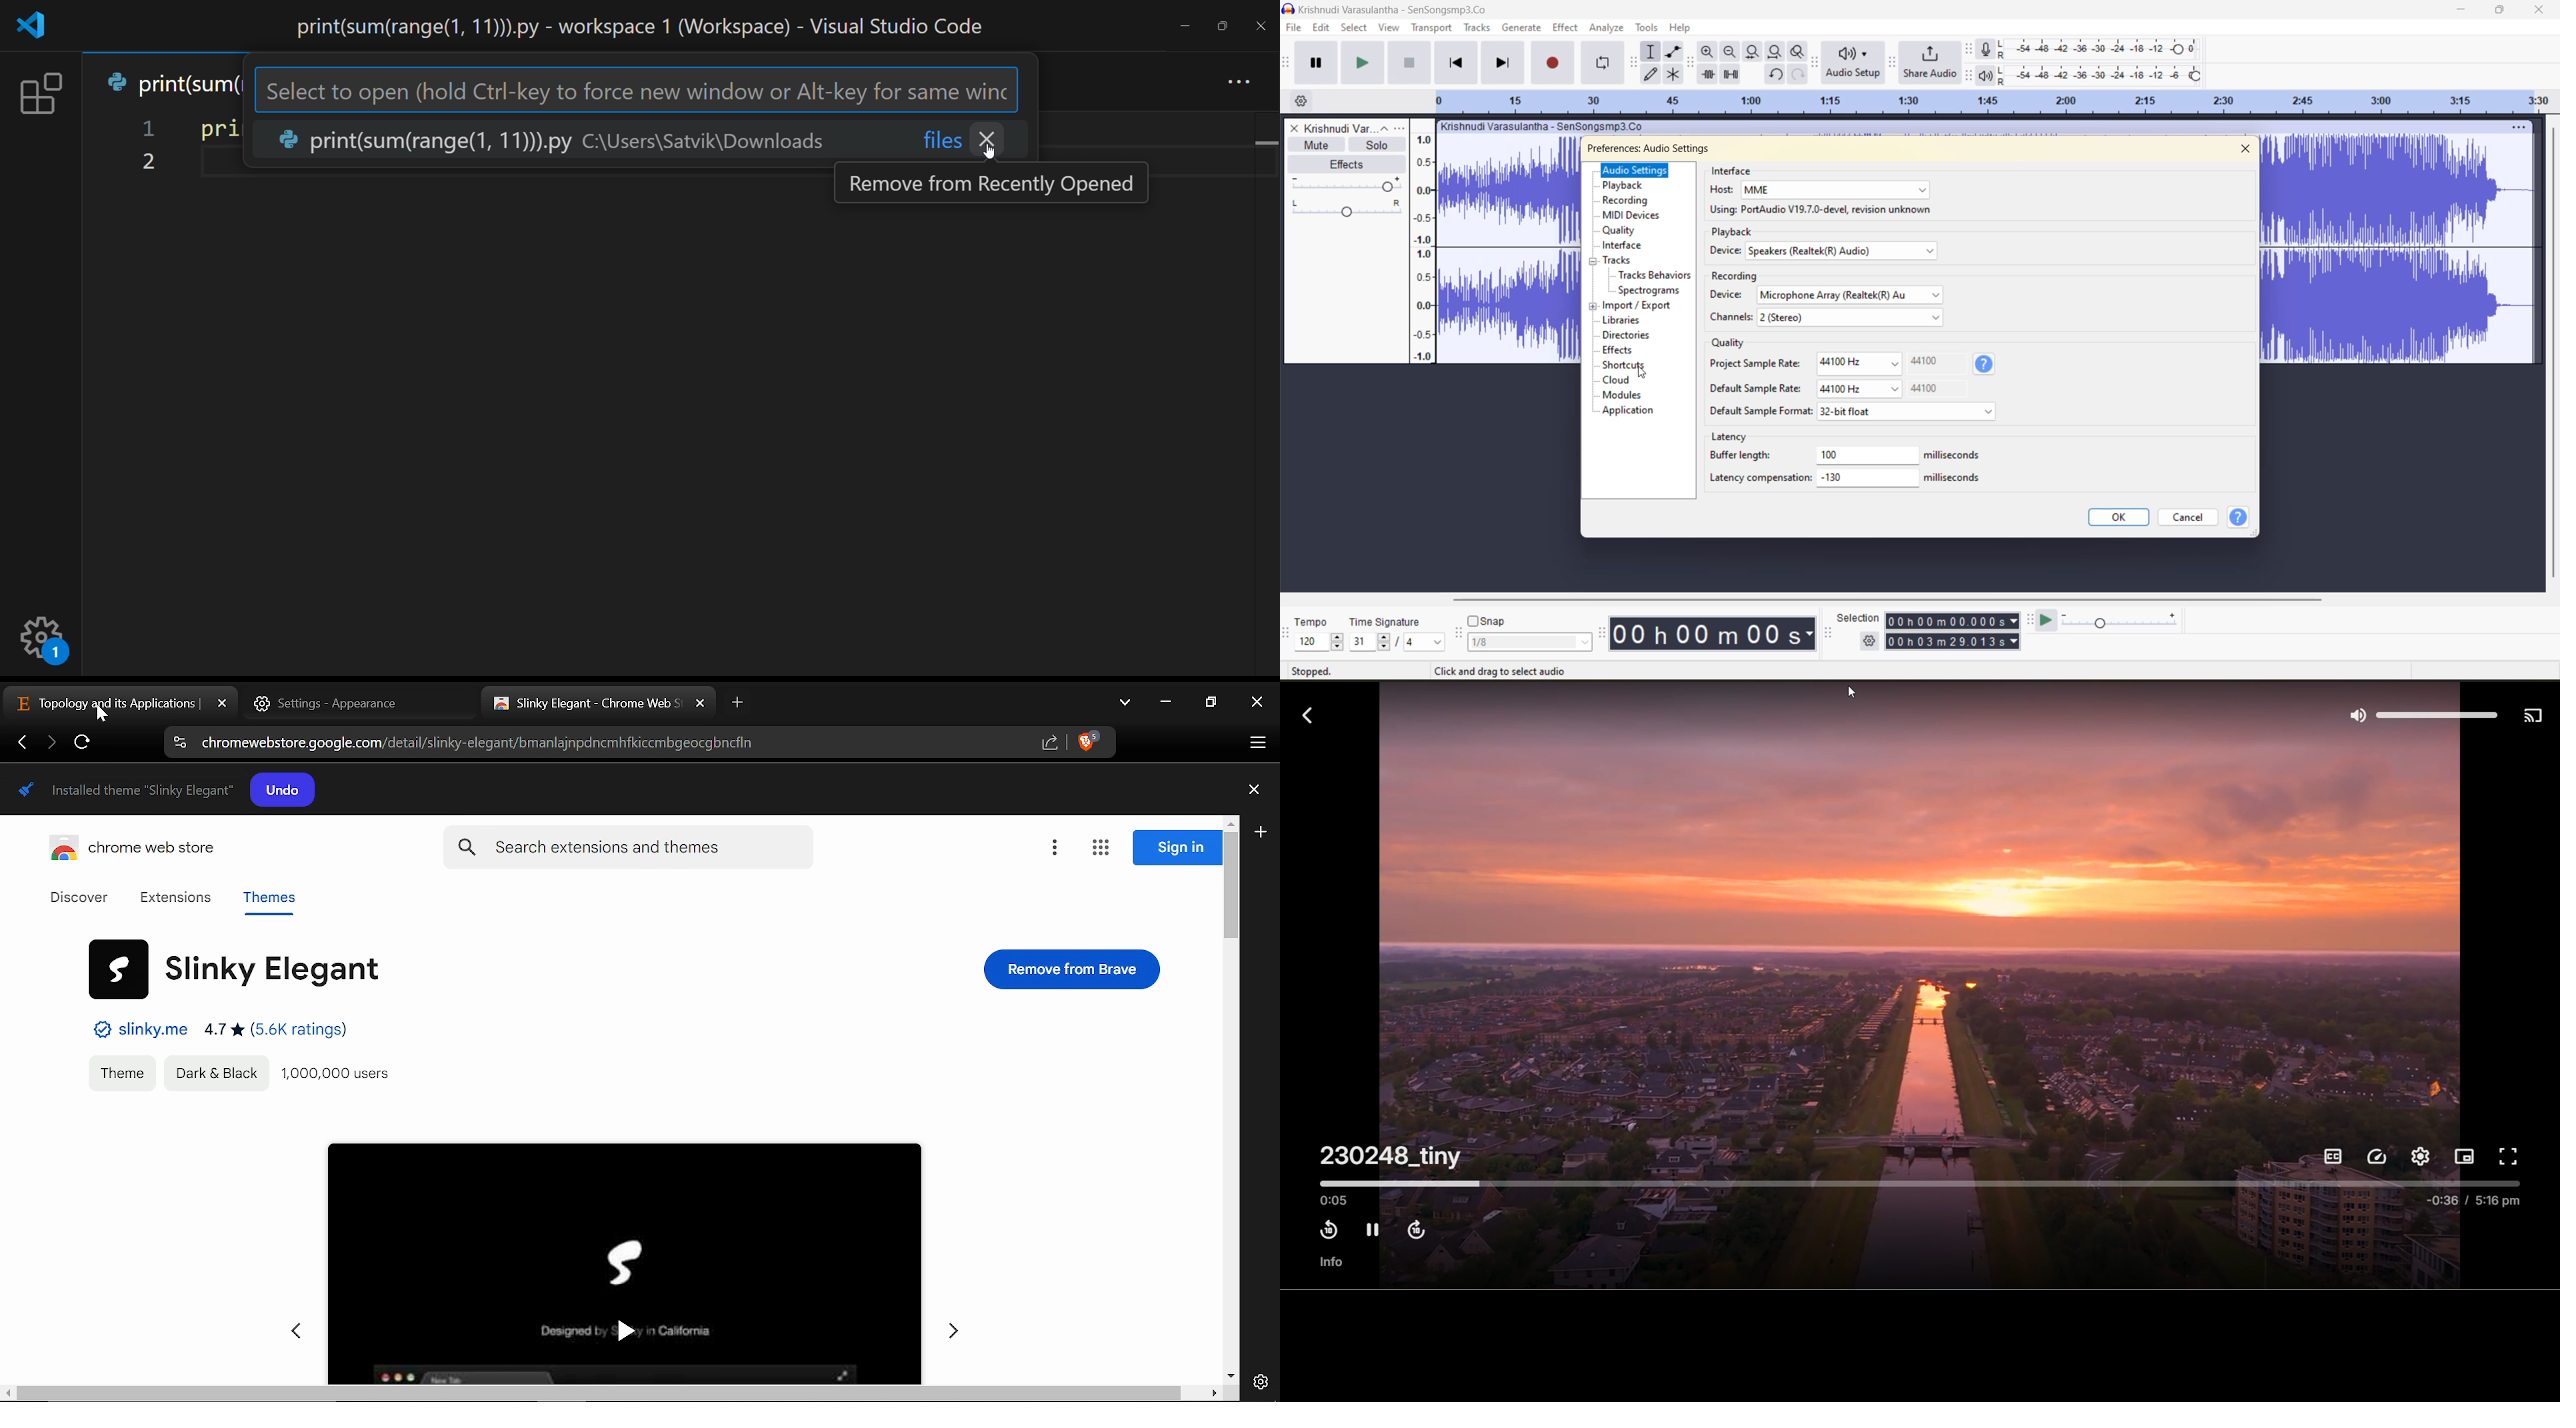 The image size is (2576, 1428). What do you see at coordinates (1631, 382) in the screenshot?
I see `cloud` at bounding box center [1631, 382].